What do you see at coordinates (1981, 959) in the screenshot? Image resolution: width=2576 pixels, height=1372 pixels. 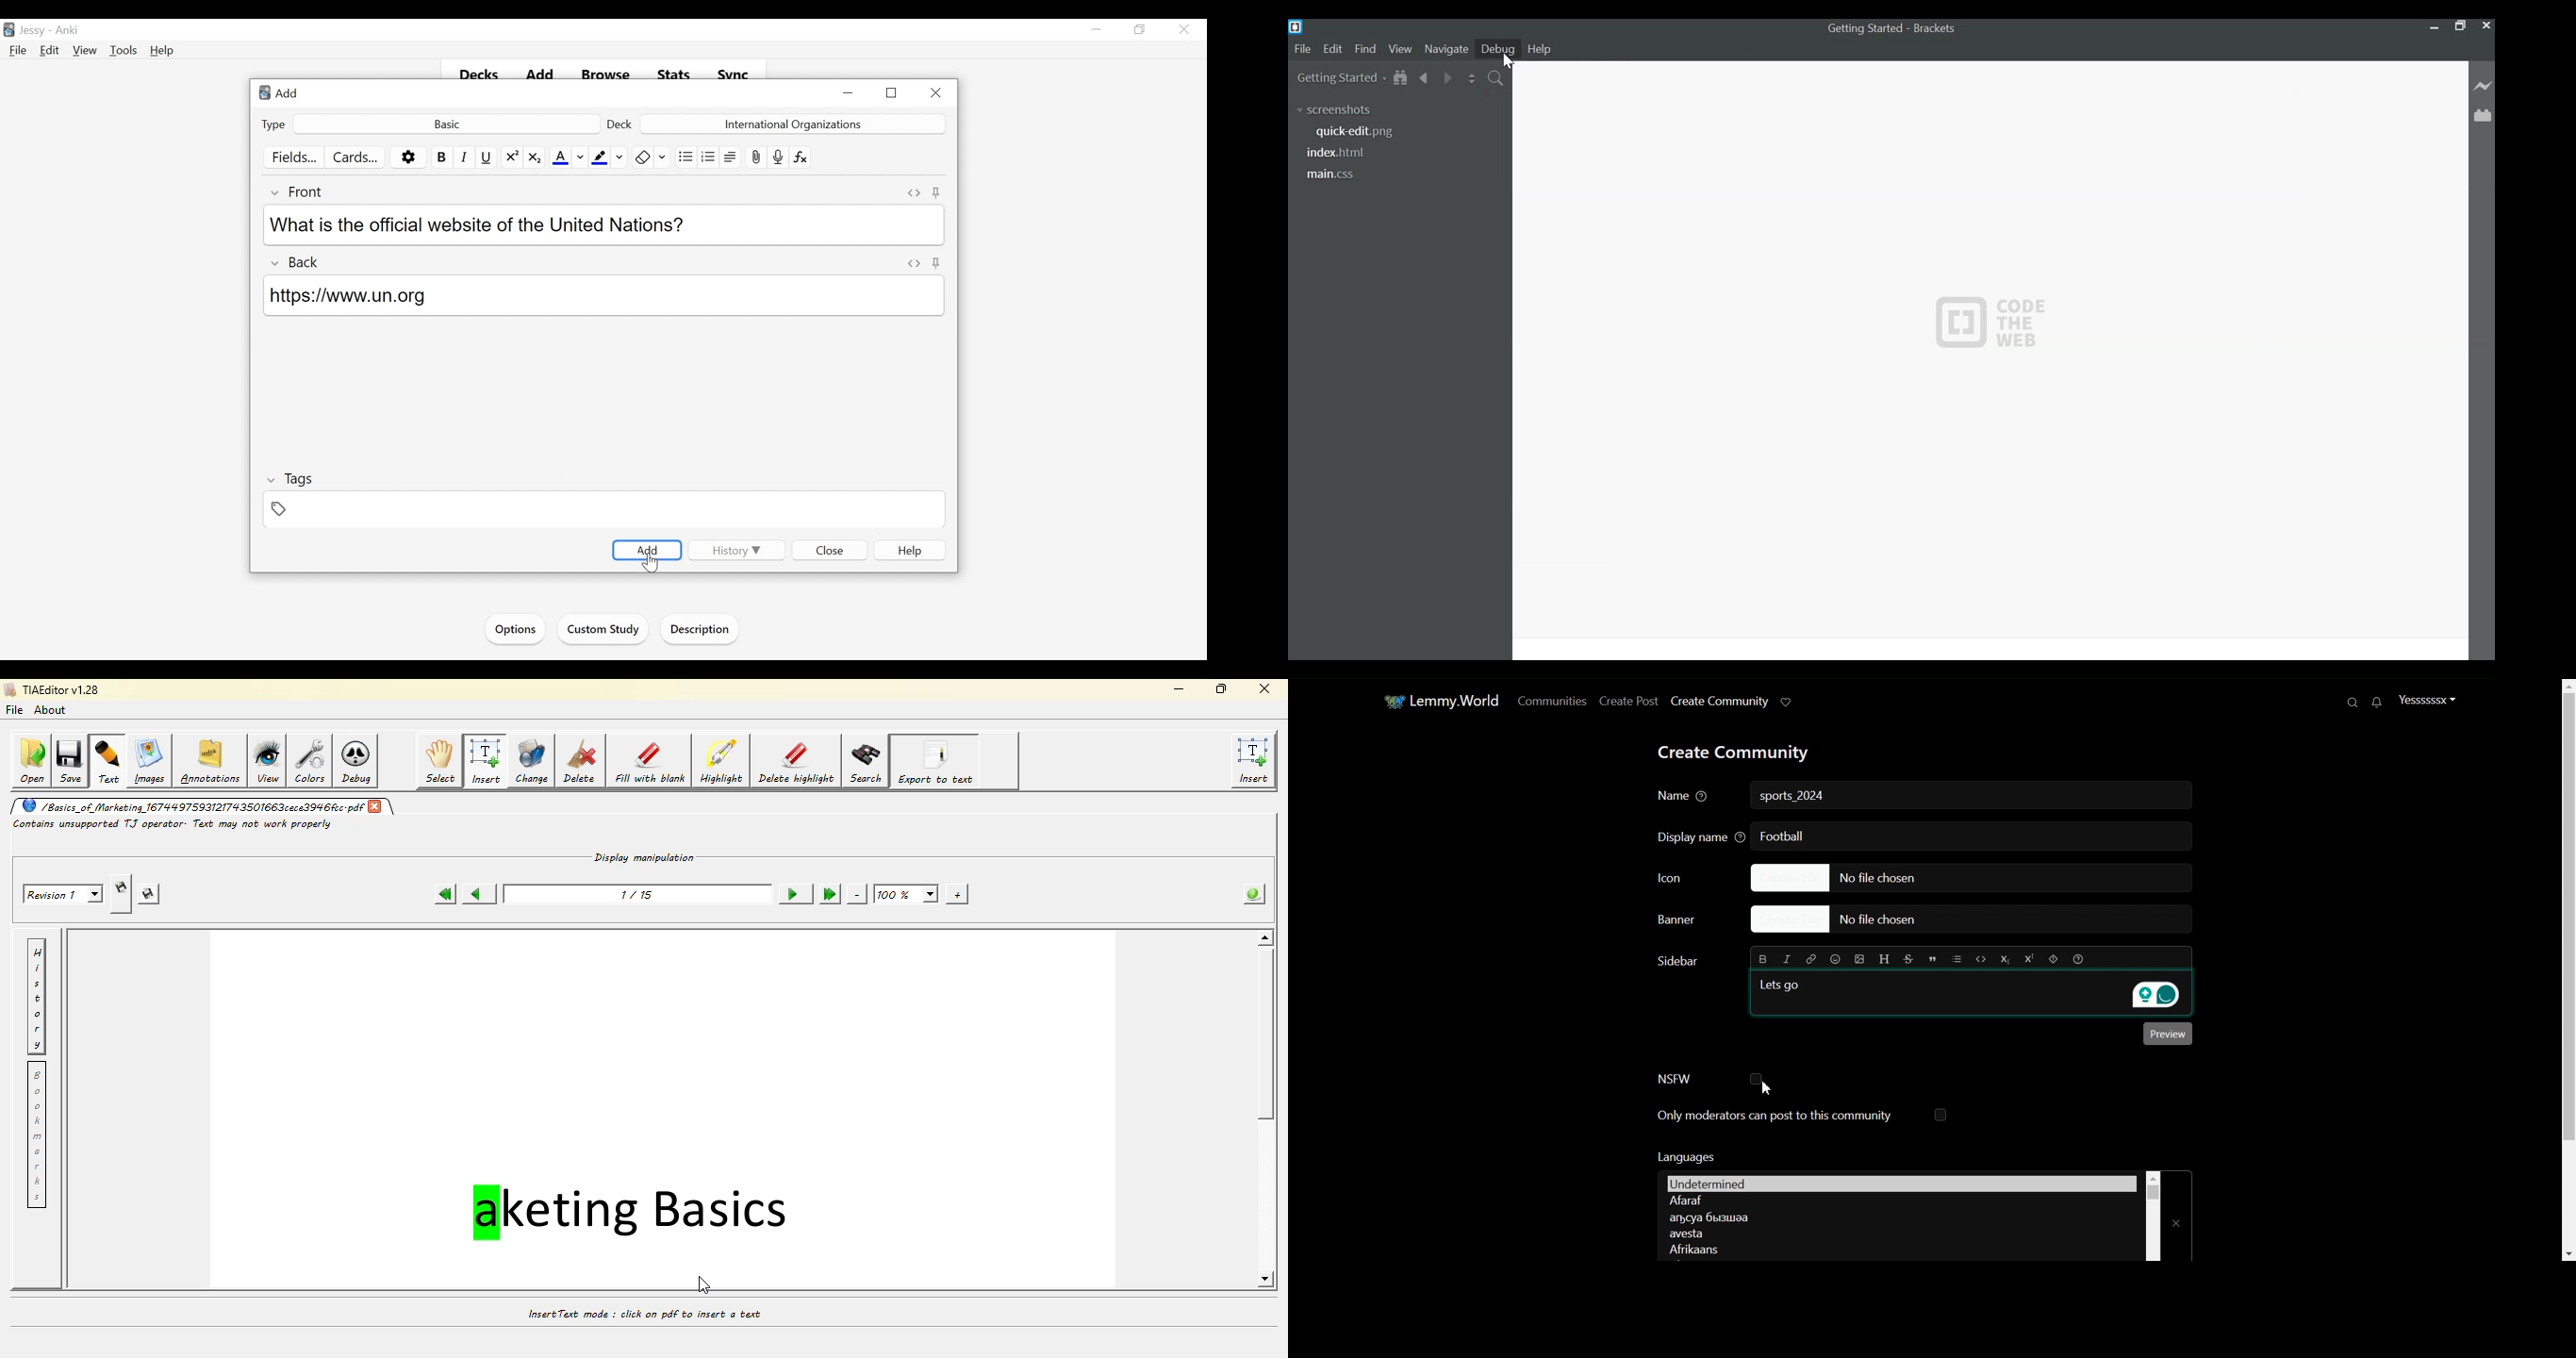 I see `Code` at bounding box center [1981, 959].